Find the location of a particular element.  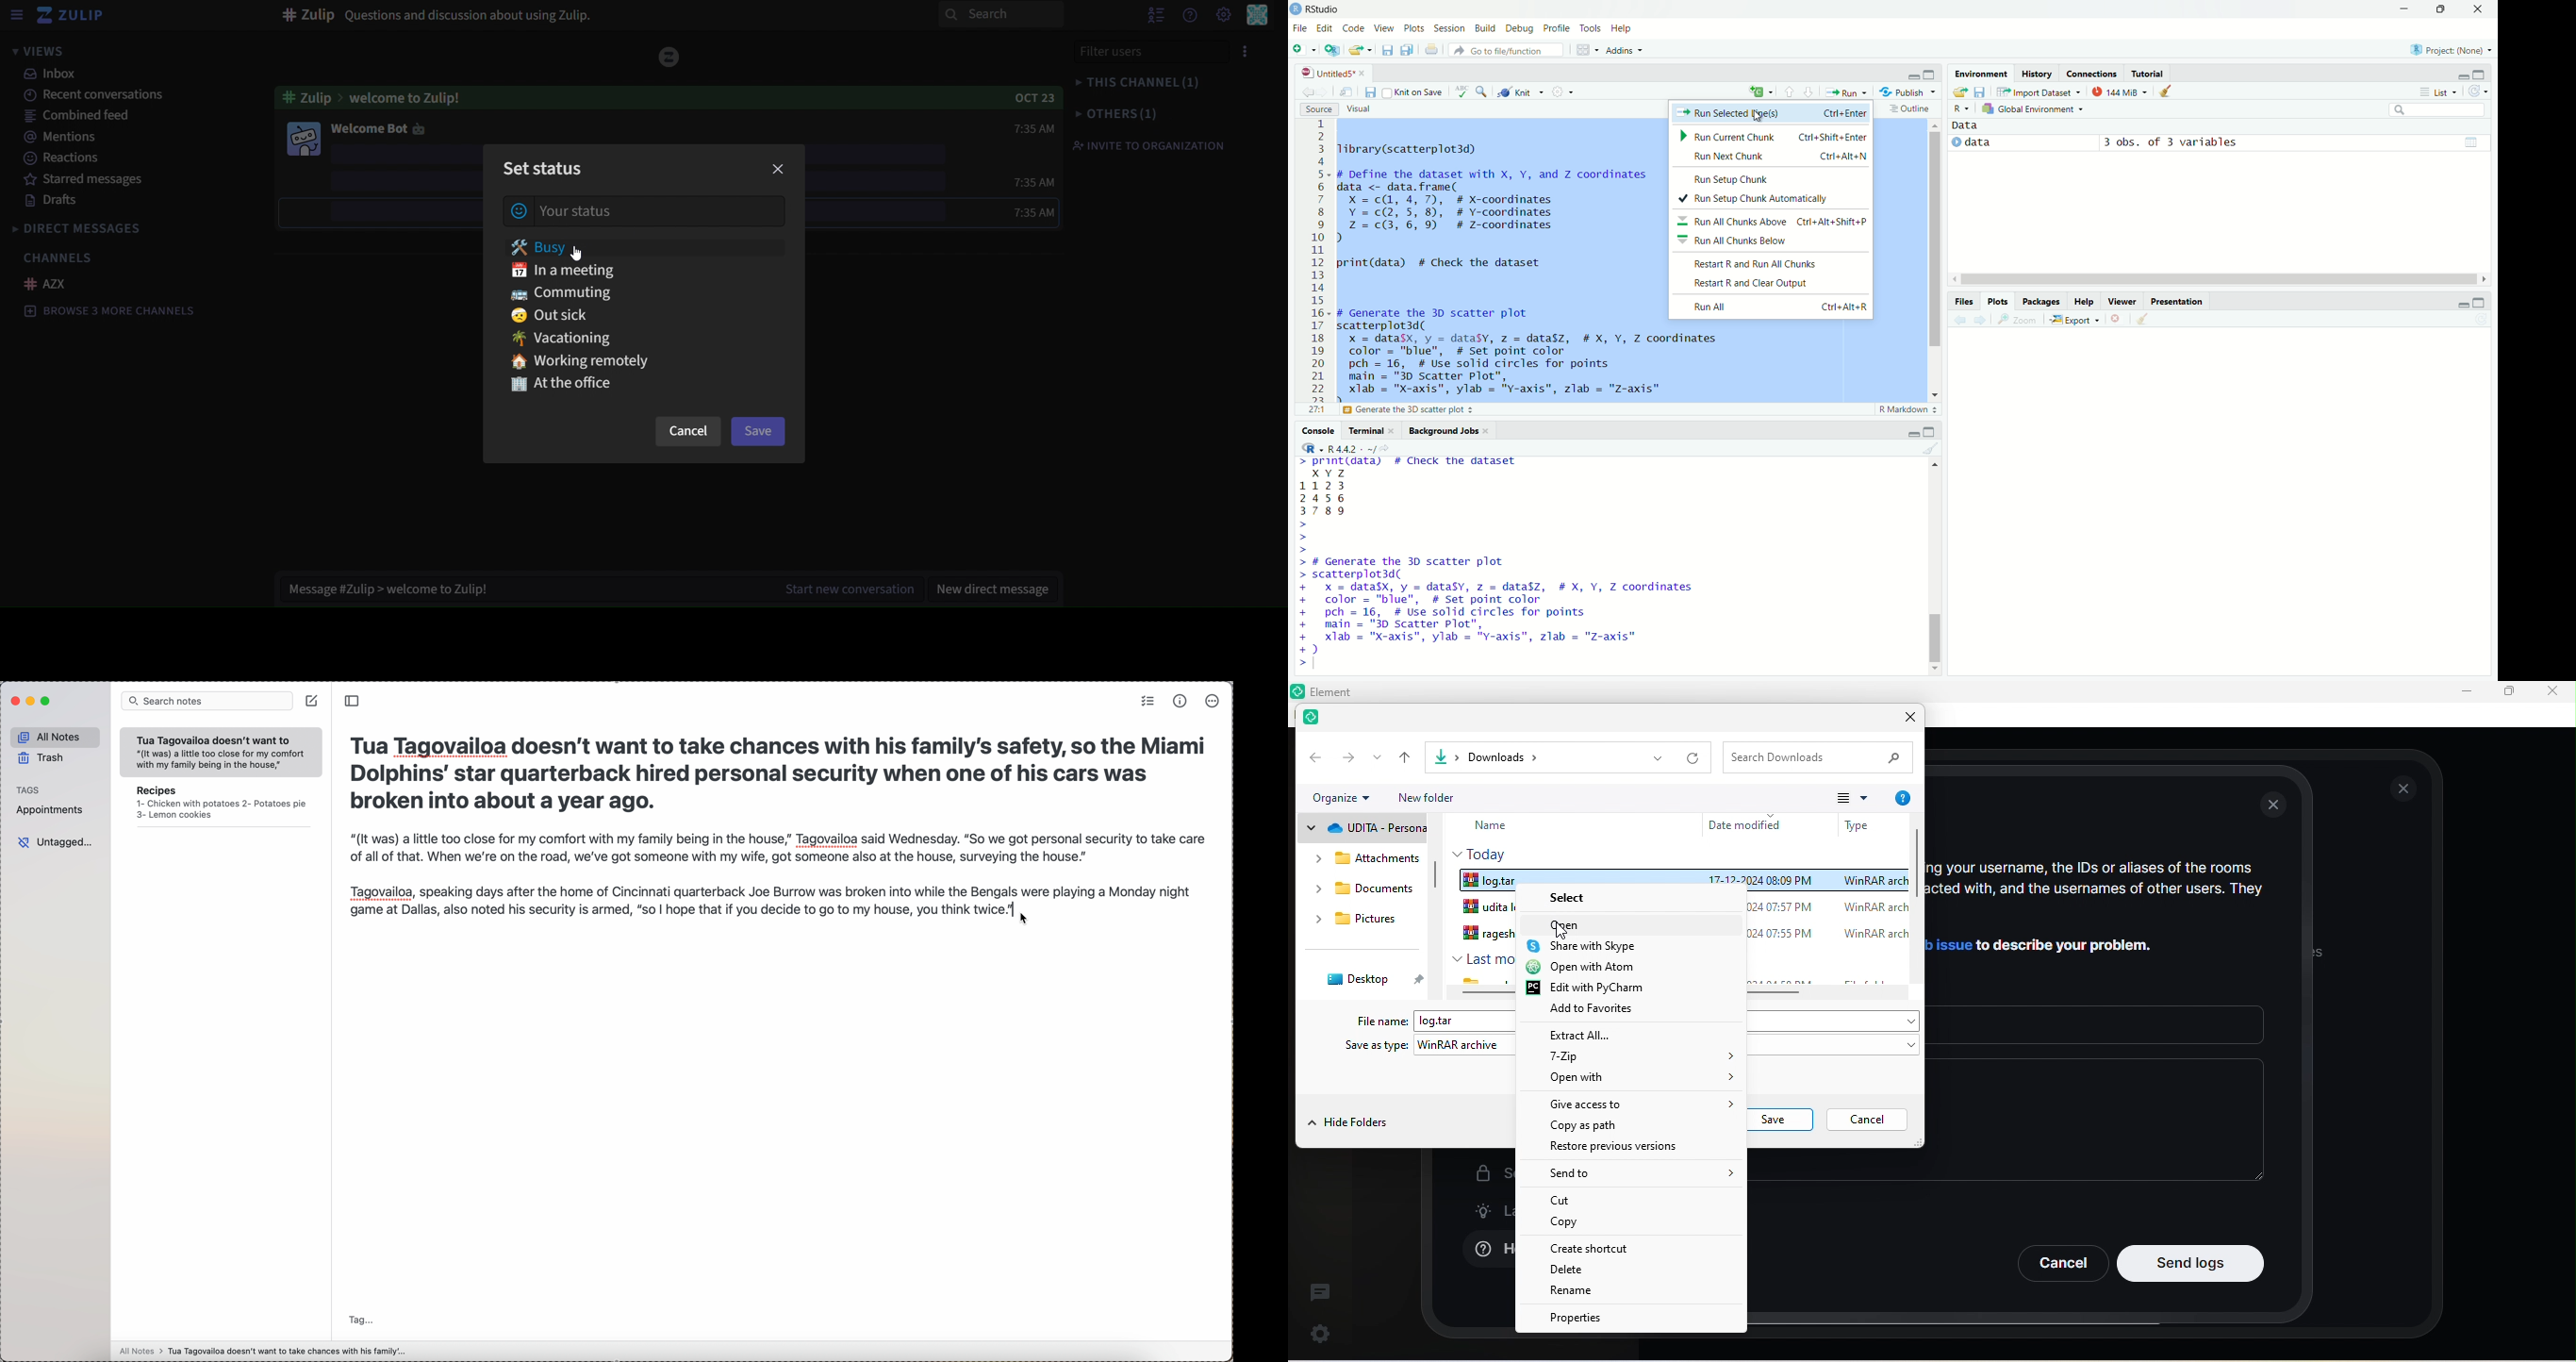

logo is located at coordinates (1296, 8).